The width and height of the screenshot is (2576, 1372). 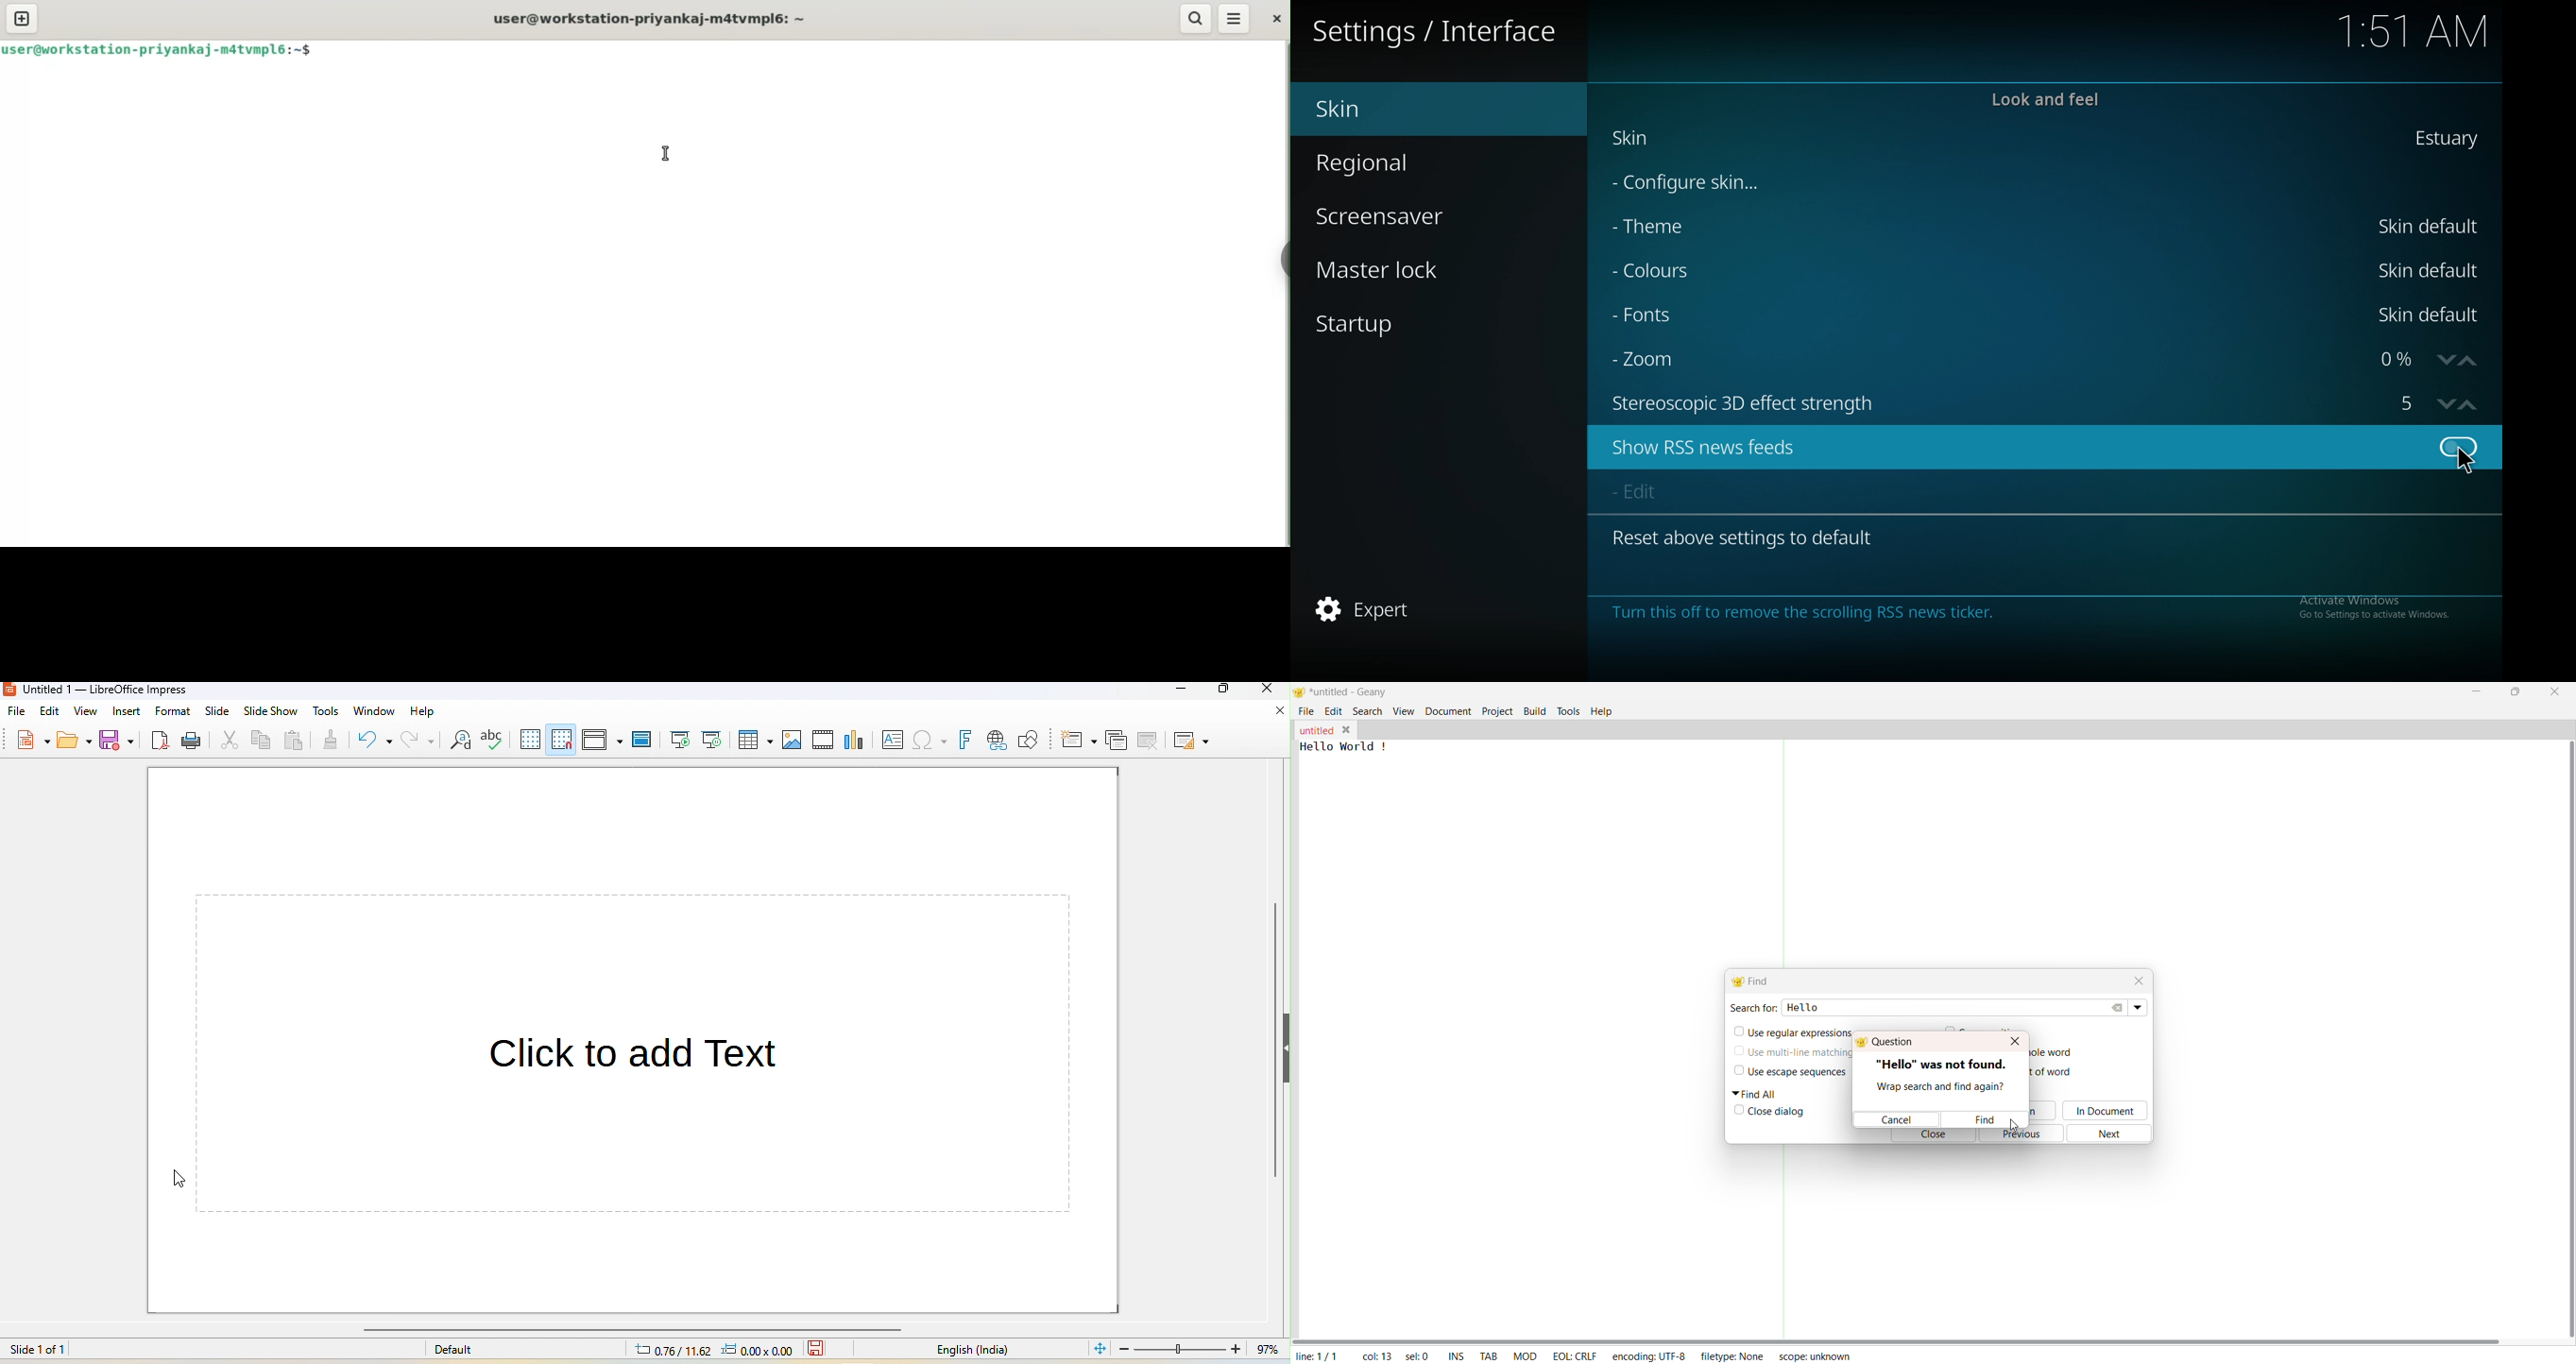 I want to click on display grid, so click(x=529, y=740).